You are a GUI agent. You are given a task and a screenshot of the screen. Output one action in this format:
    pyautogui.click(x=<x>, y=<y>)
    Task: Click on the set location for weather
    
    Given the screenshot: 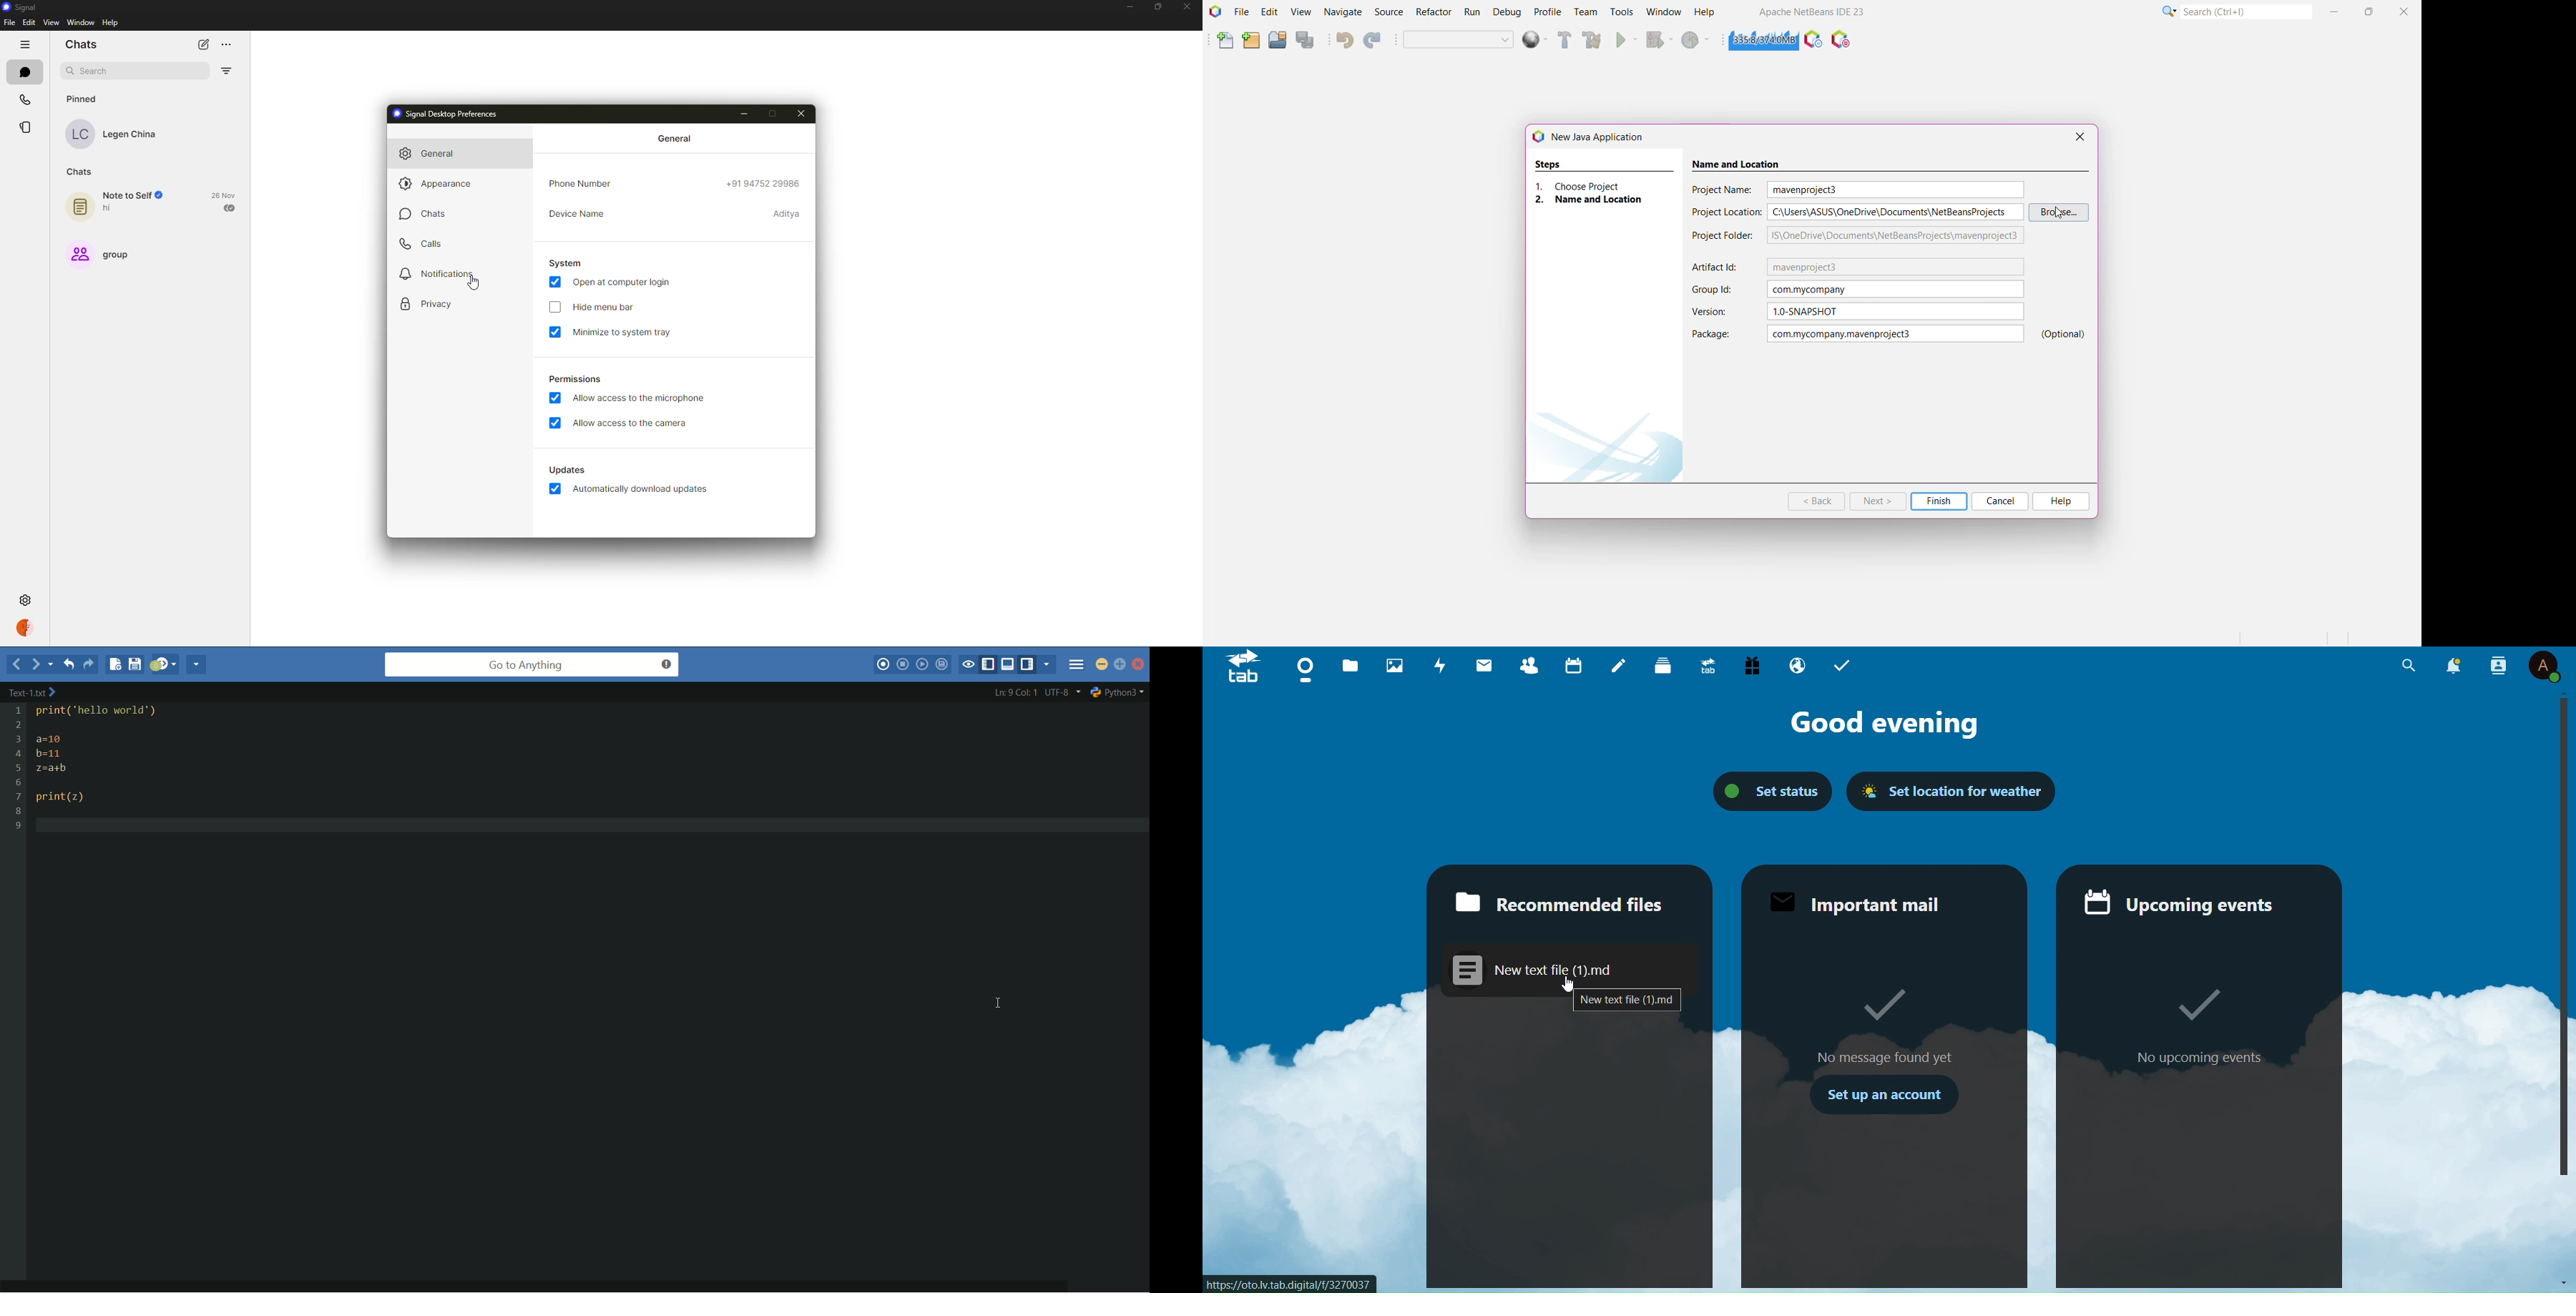 What is the action you would take?
    pyautogui.click(x=1958, y=792)
    